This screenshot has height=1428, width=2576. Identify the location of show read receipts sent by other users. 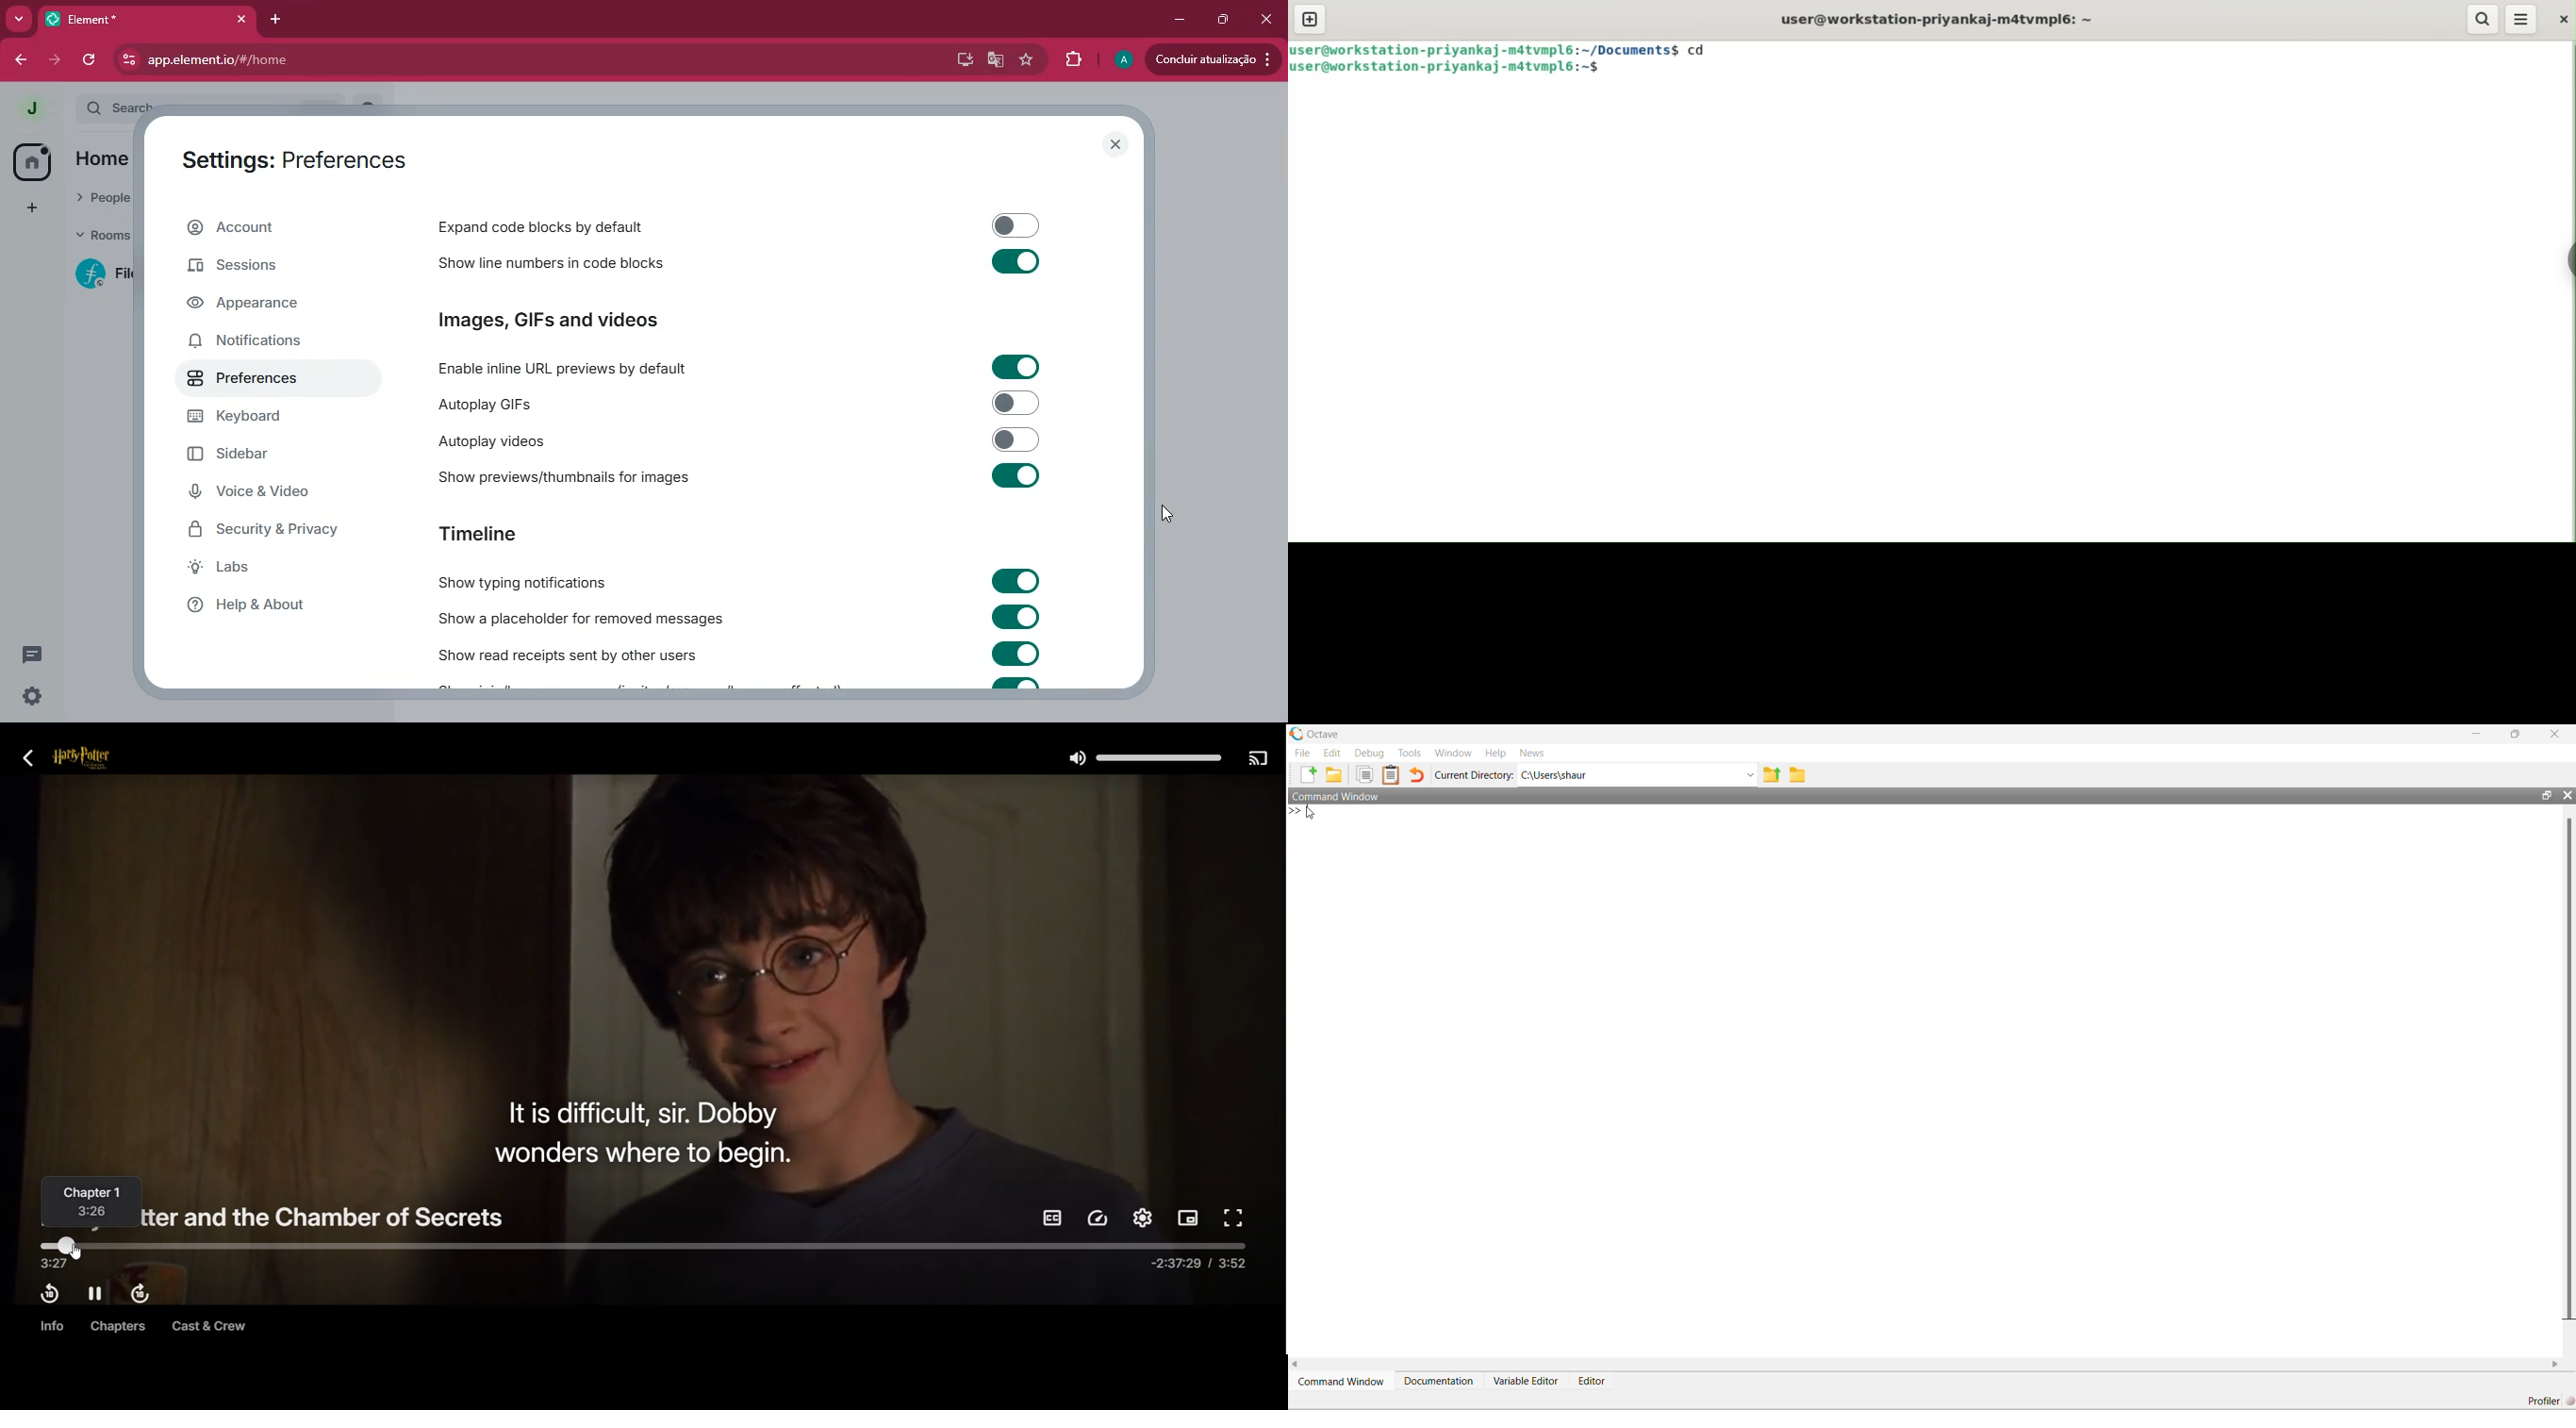
(569, 652).